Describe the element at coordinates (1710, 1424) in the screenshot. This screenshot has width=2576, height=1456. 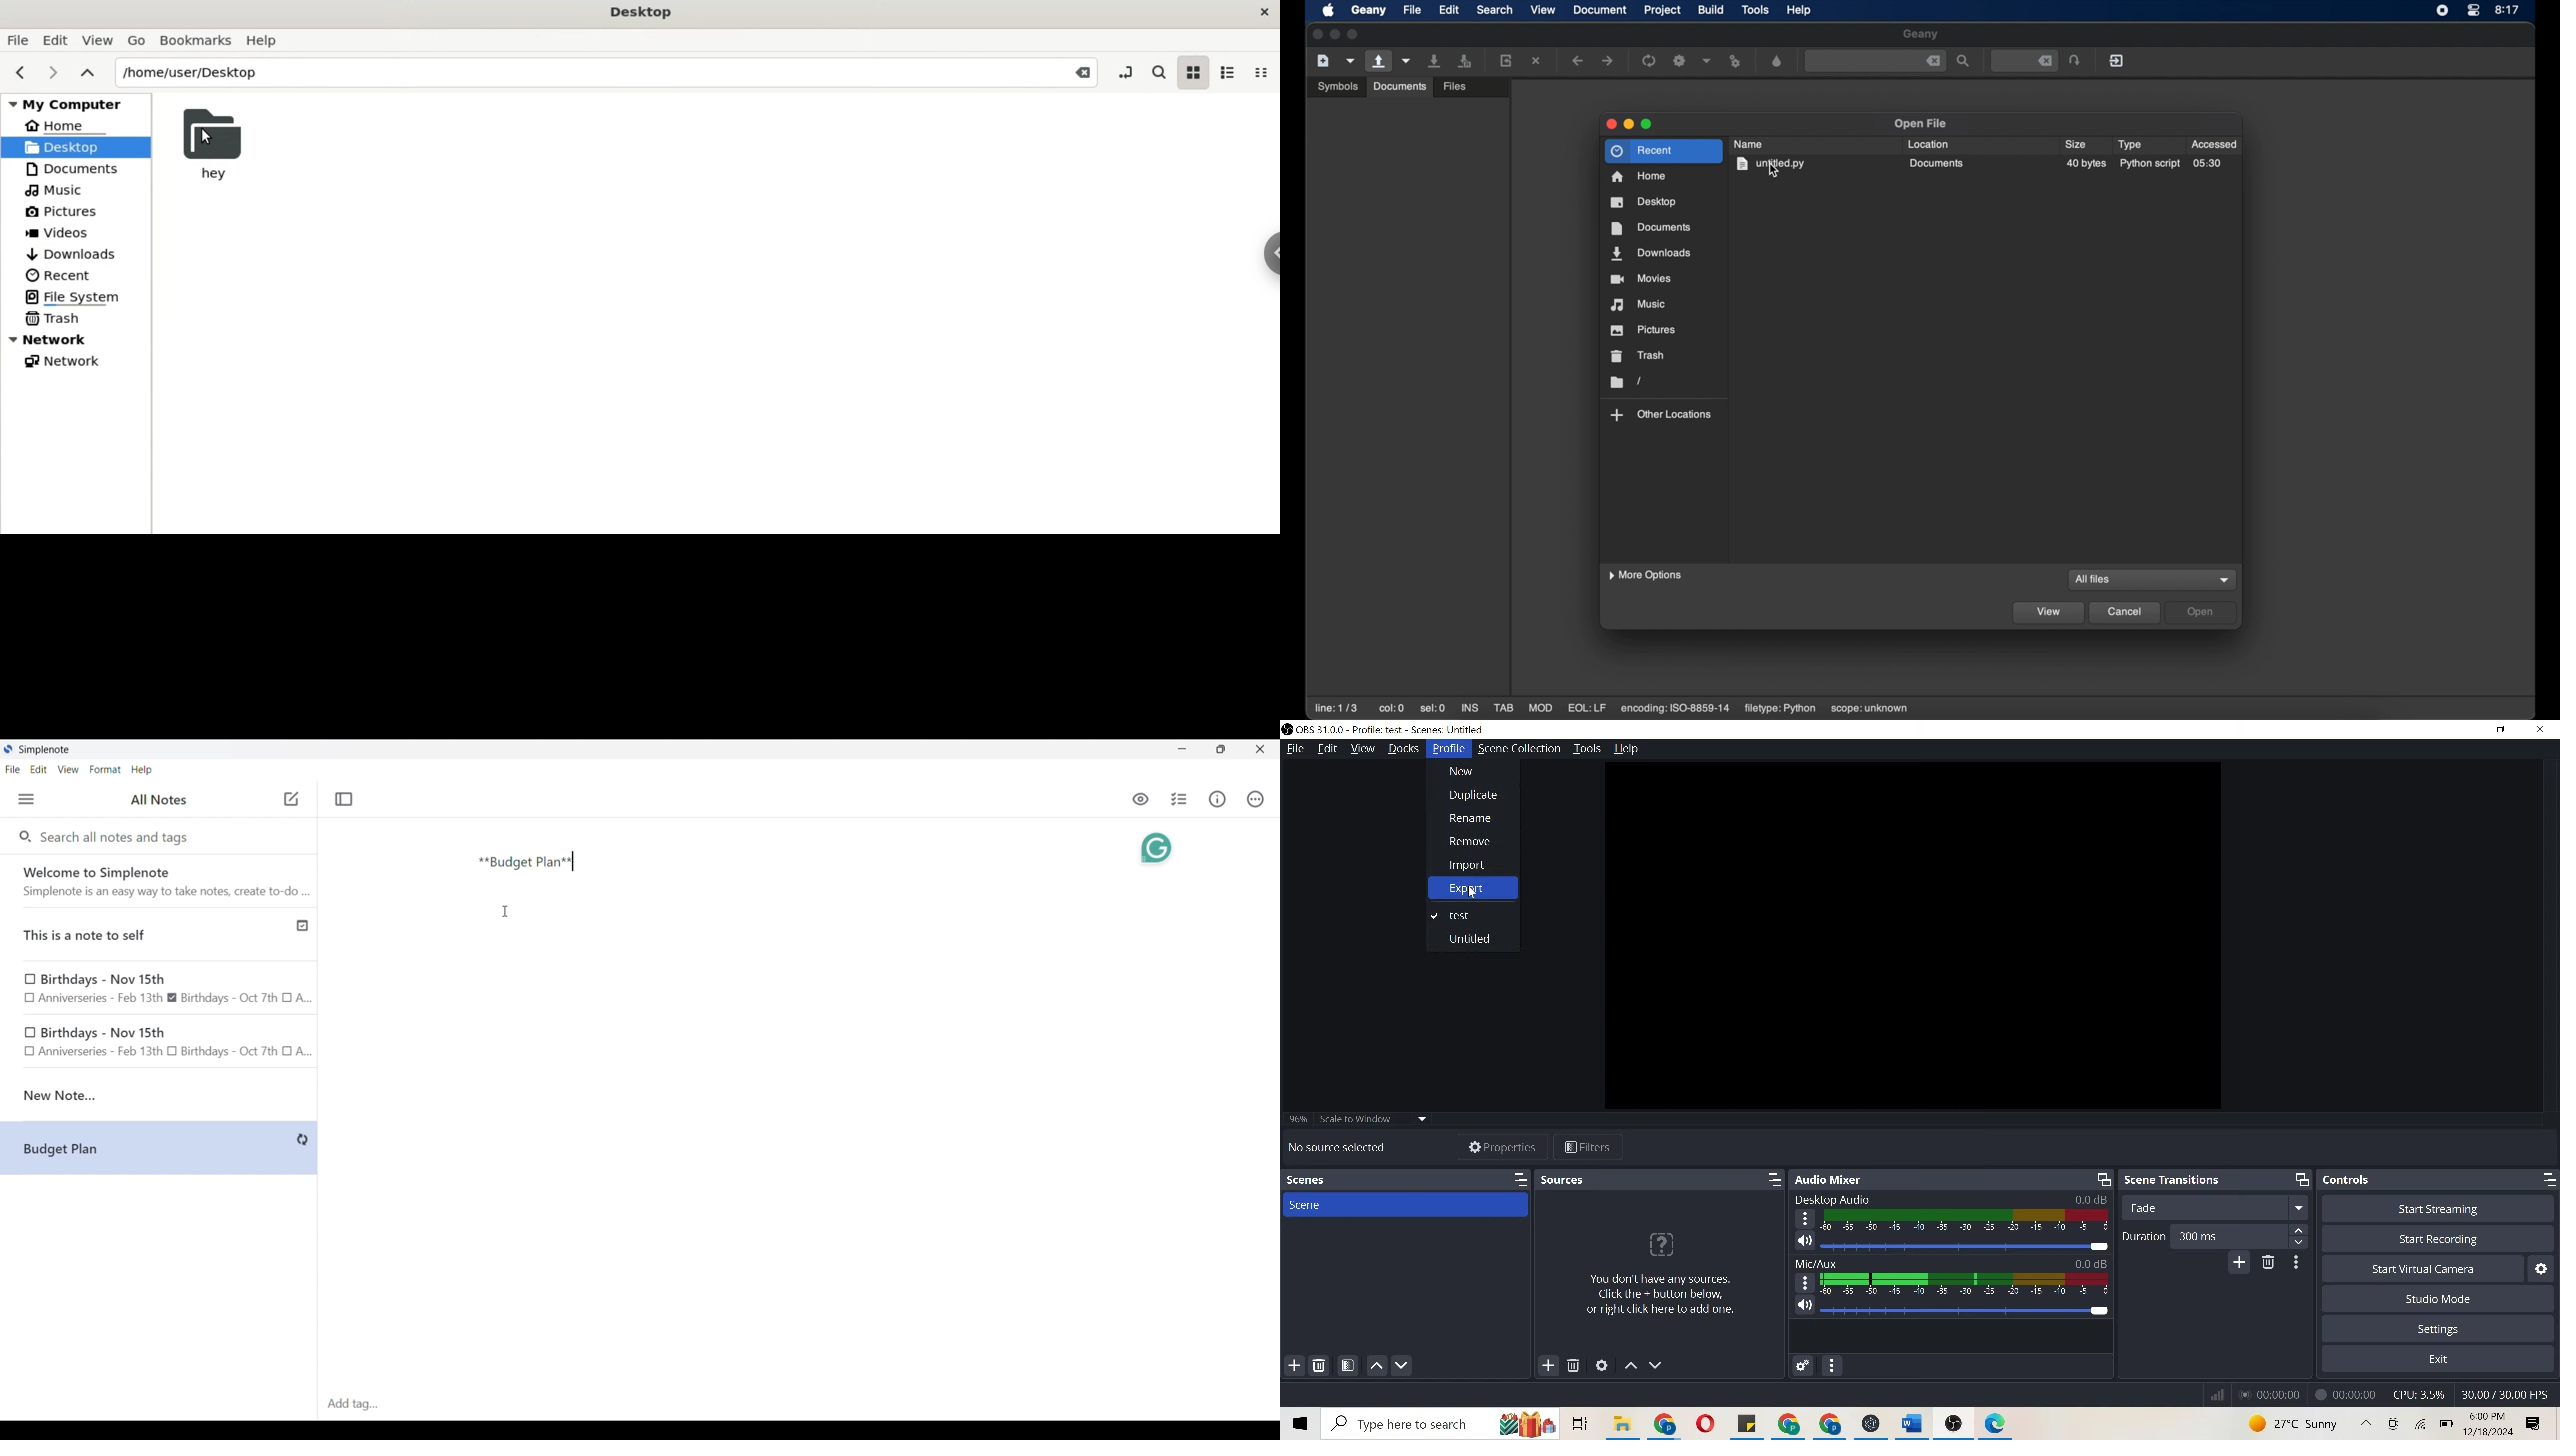
I see `opera` at that location.